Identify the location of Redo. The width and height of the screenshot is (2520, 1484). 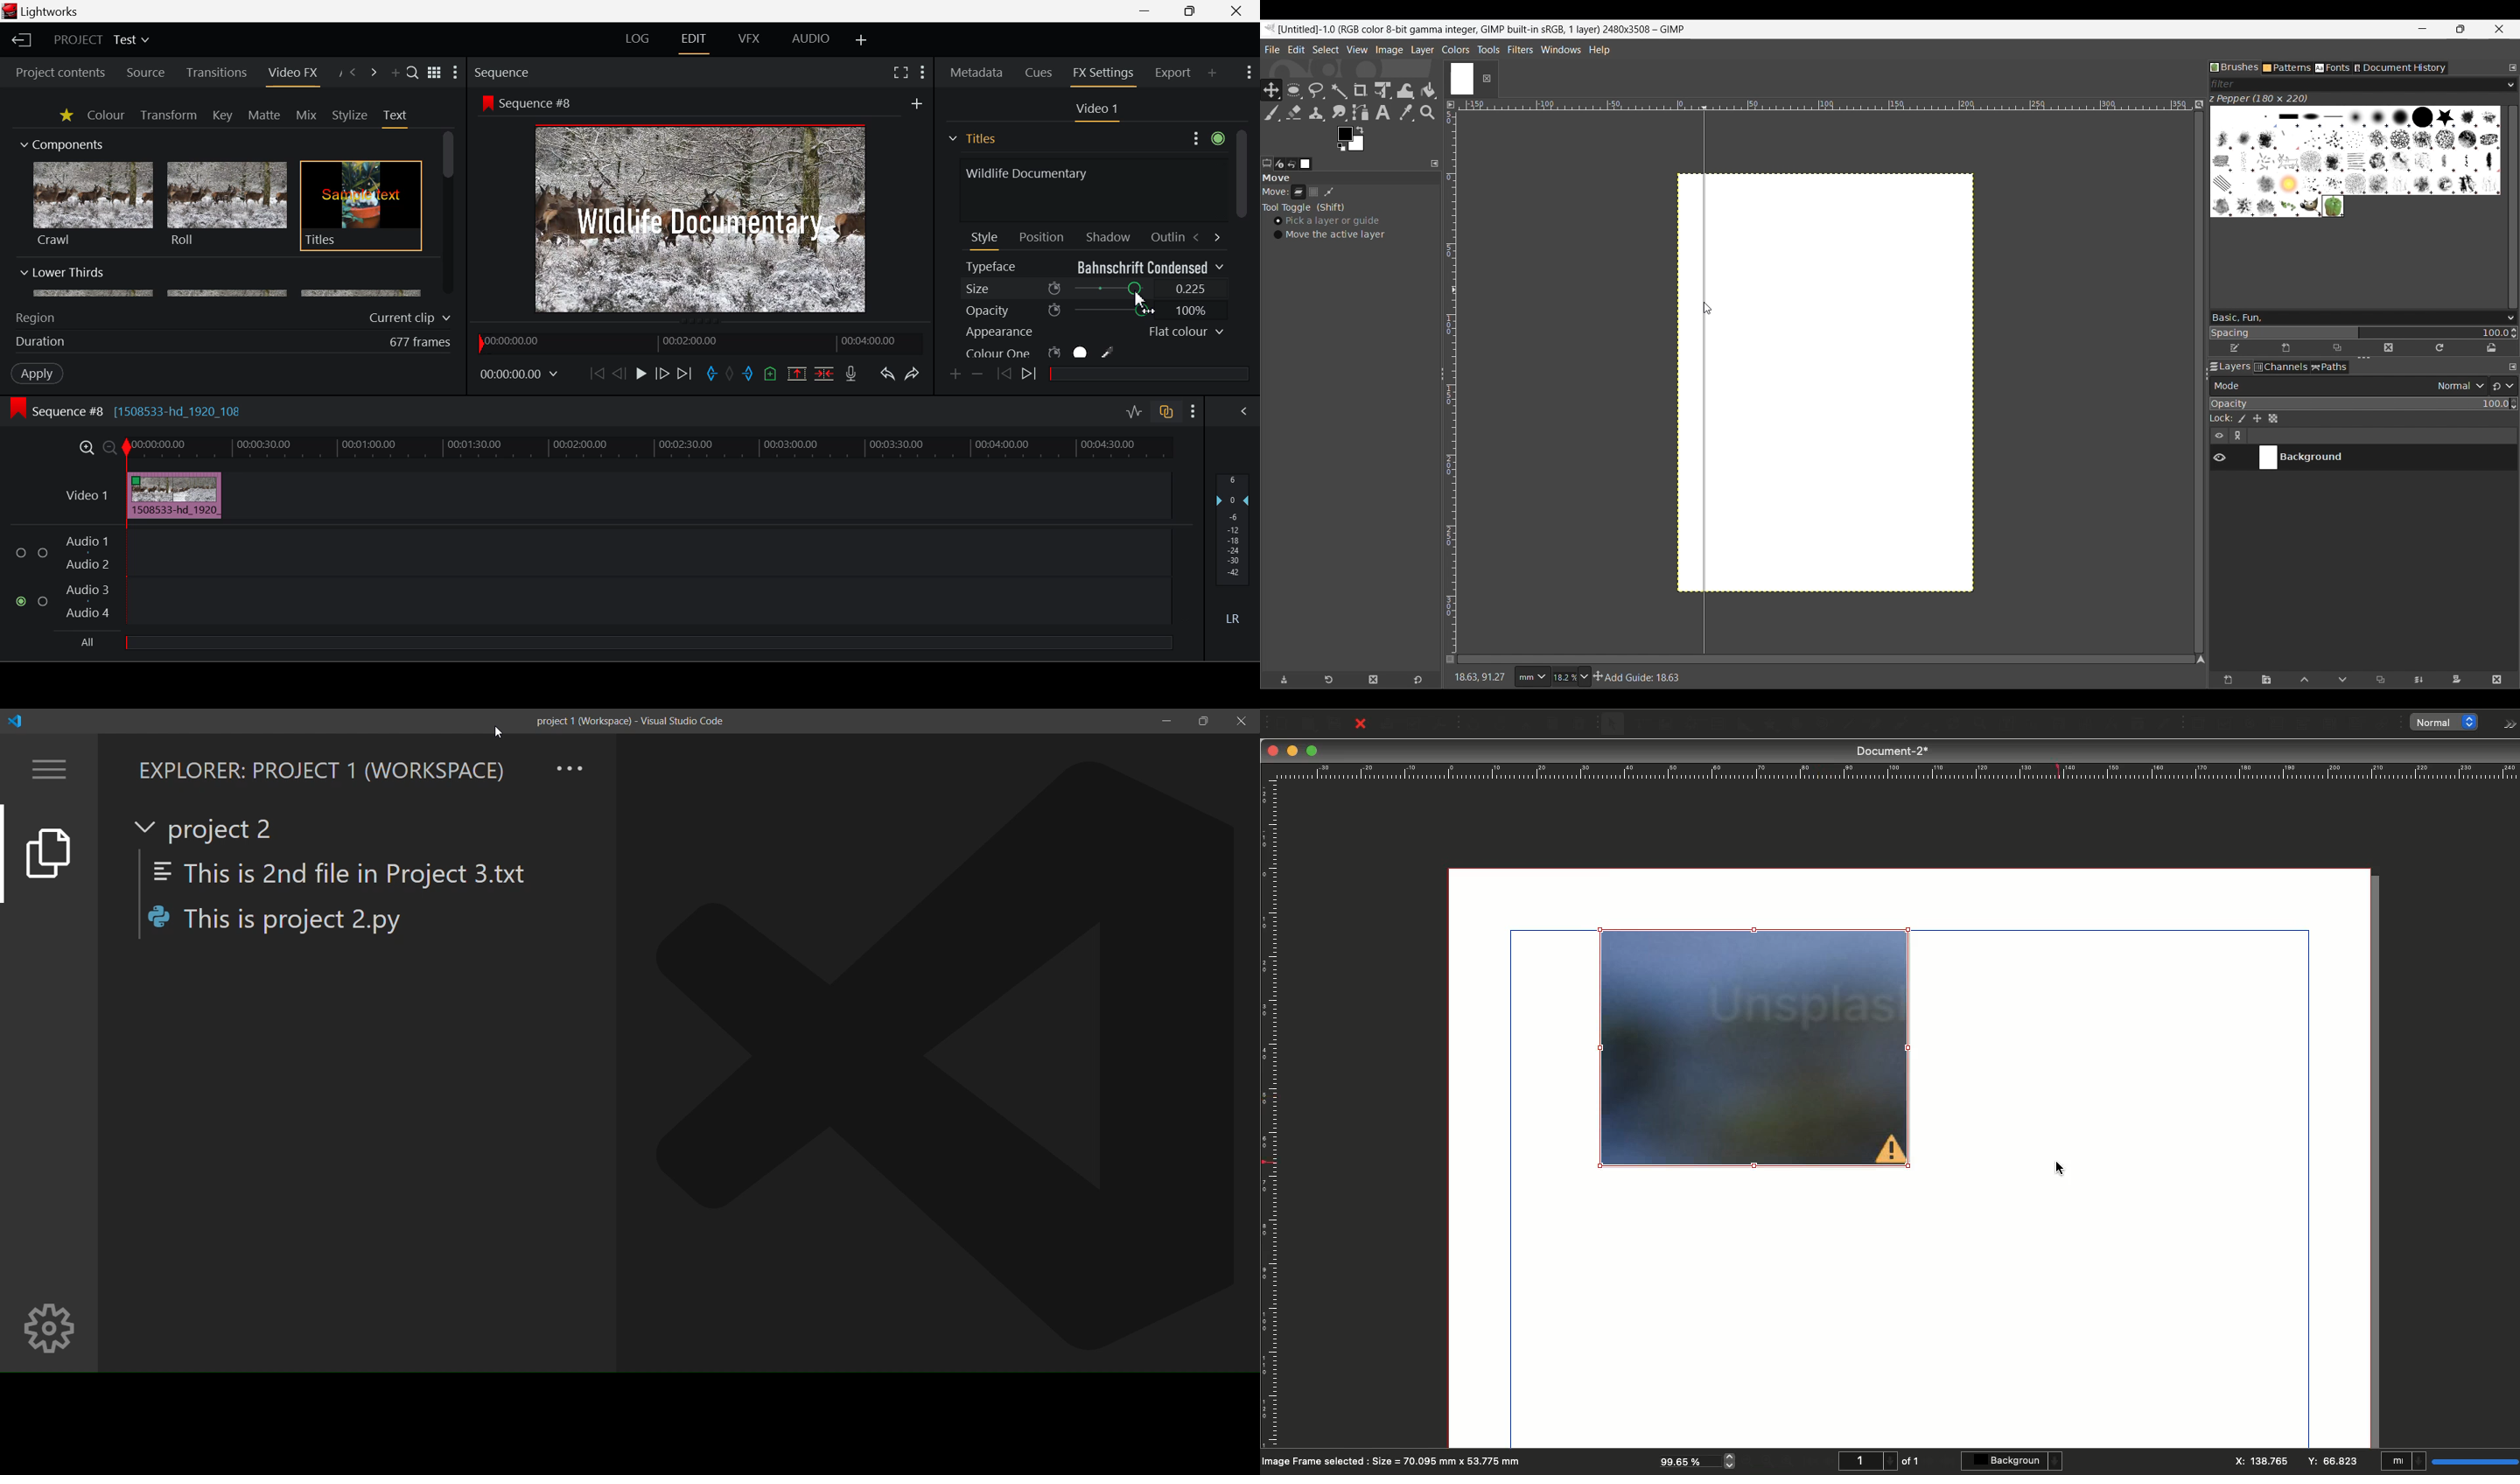
(1501, 725).